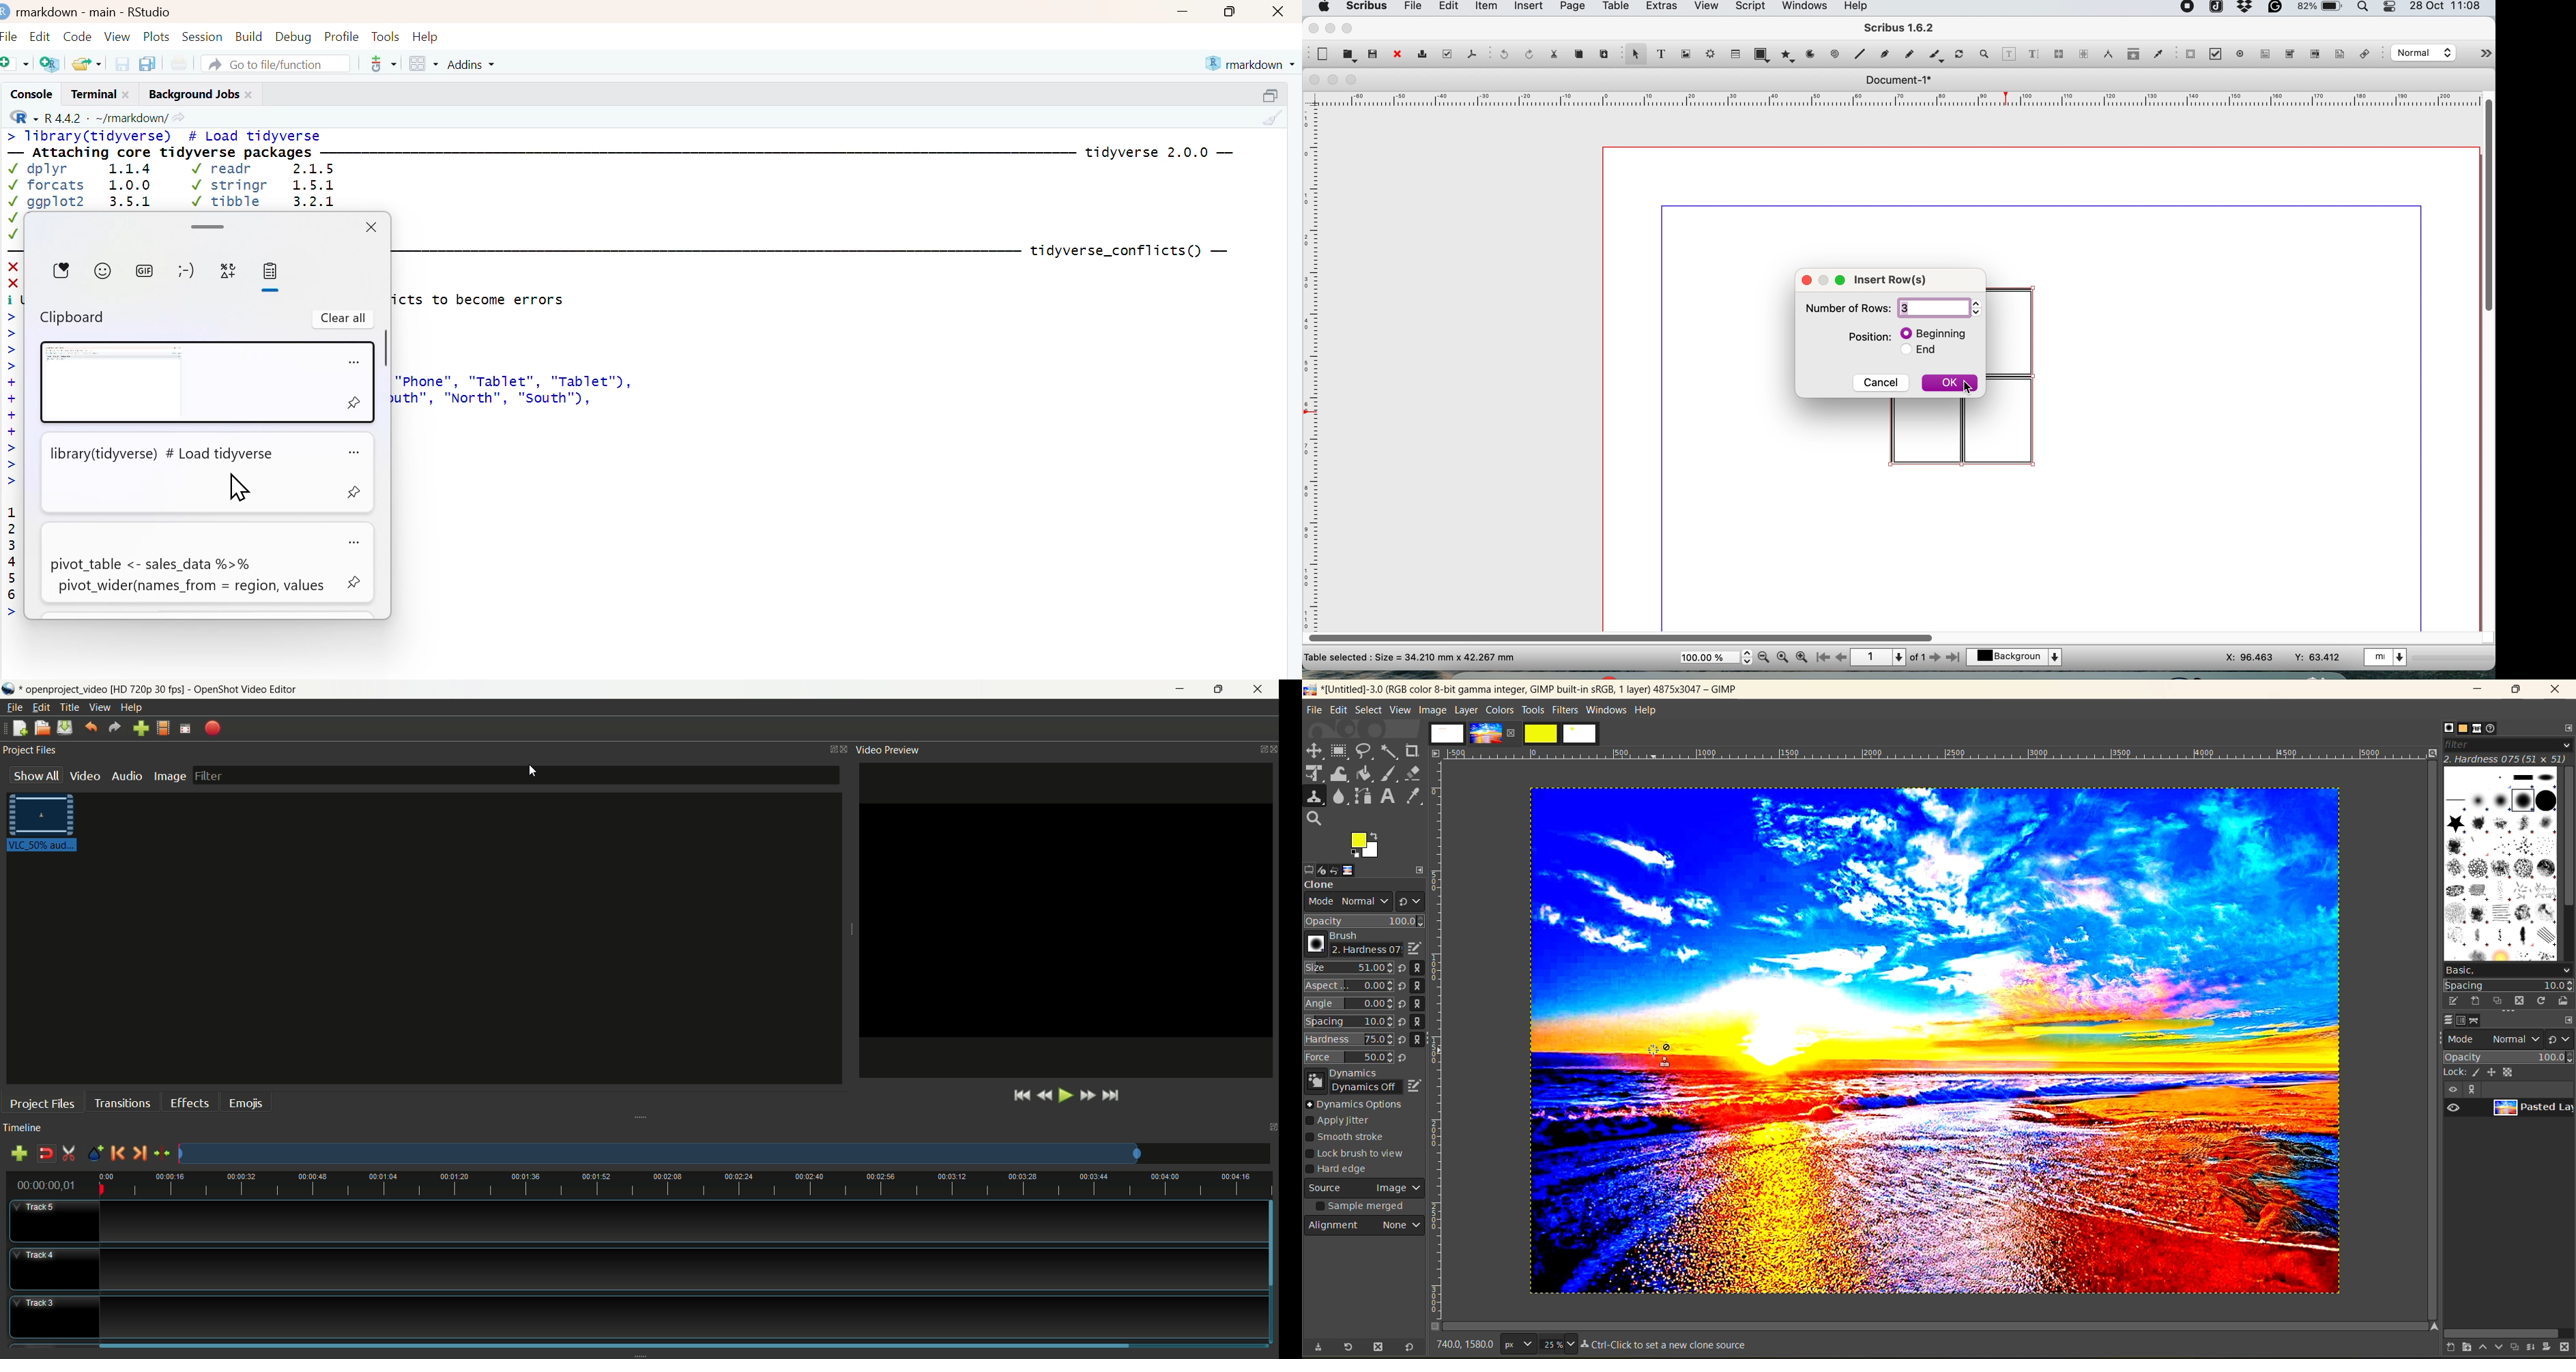  Describe the element at coordinates (188, 382) in the screenshot. I see `clipboard entry #1` at that location.